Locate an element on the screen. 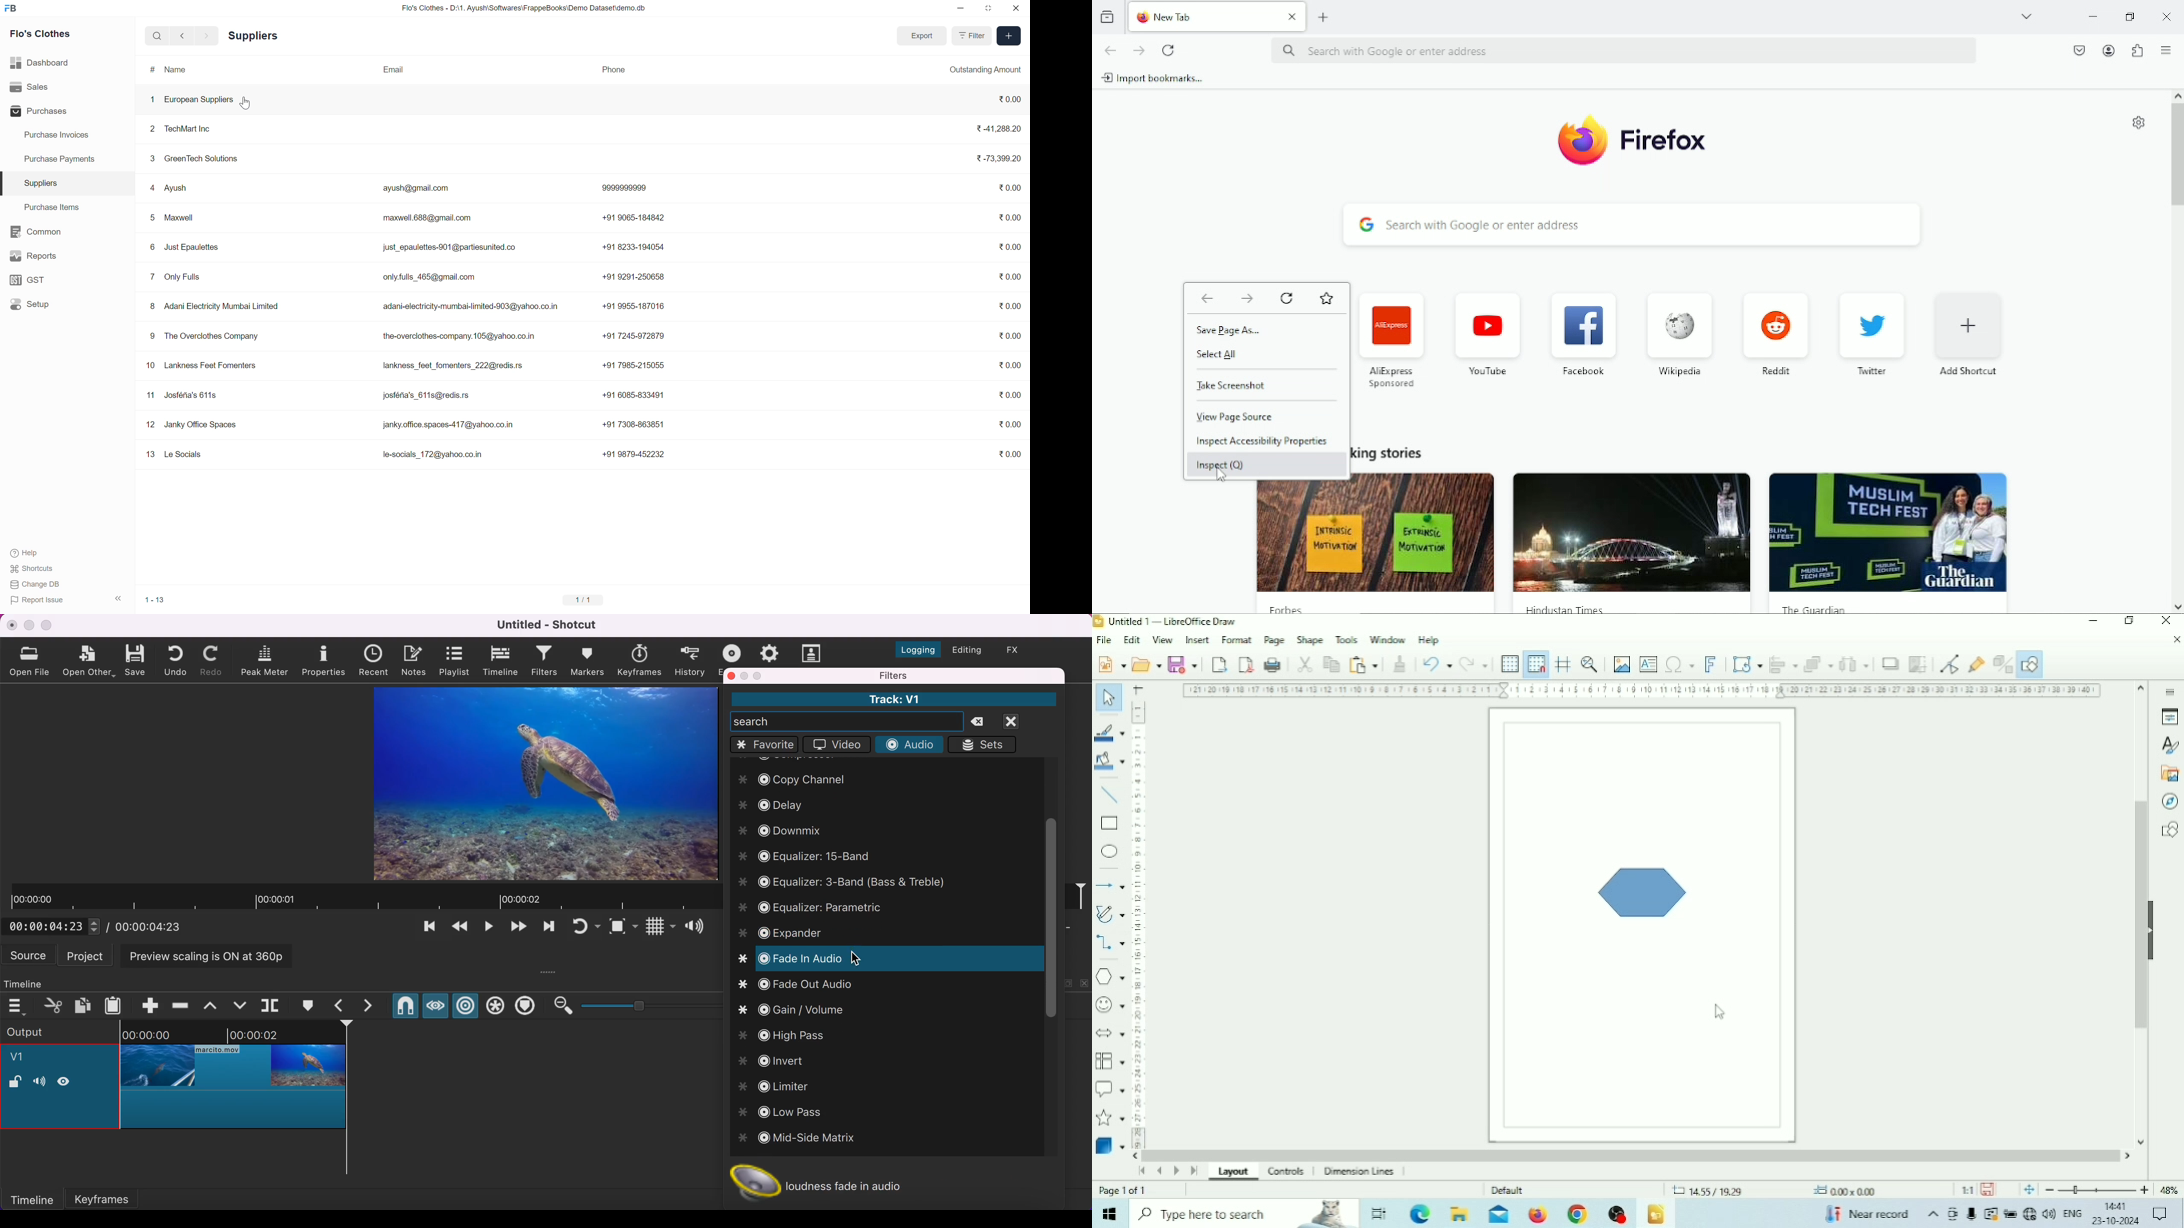 The image size is (2184, 1232). High Pass is located at coordinates (787, 1034).